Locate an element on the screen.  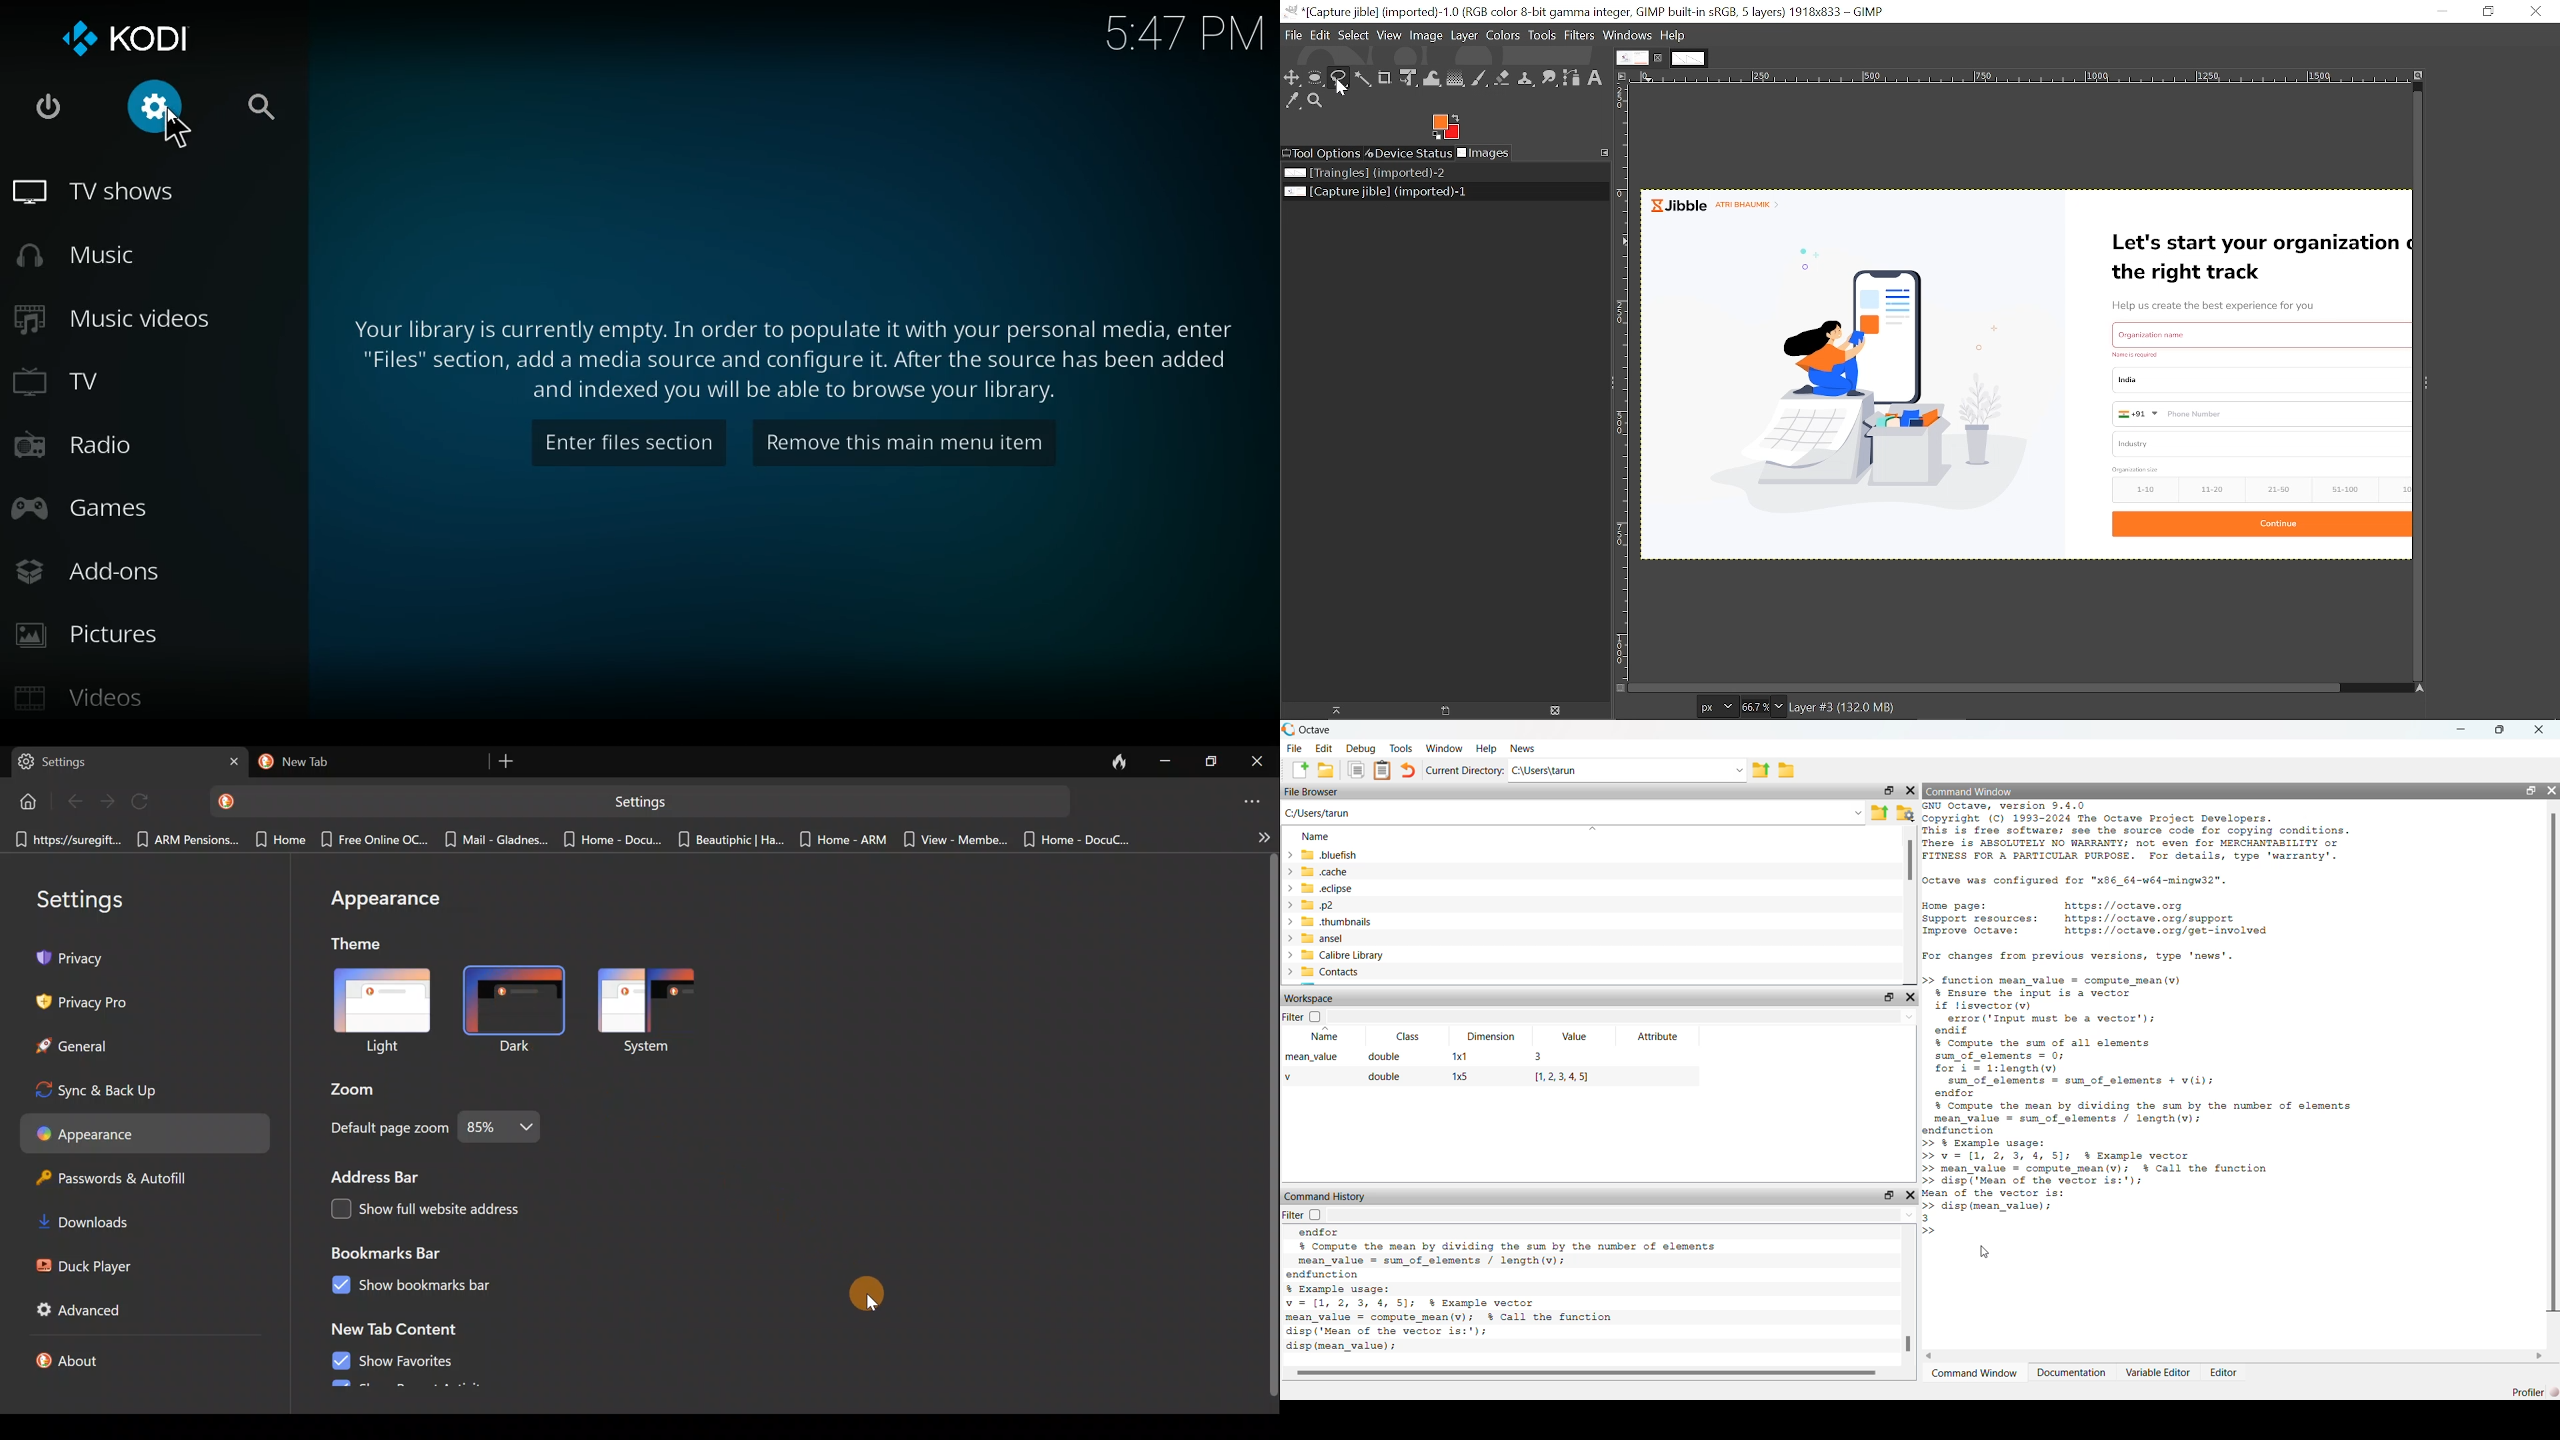
Select is located at coordinates (1354, 35).